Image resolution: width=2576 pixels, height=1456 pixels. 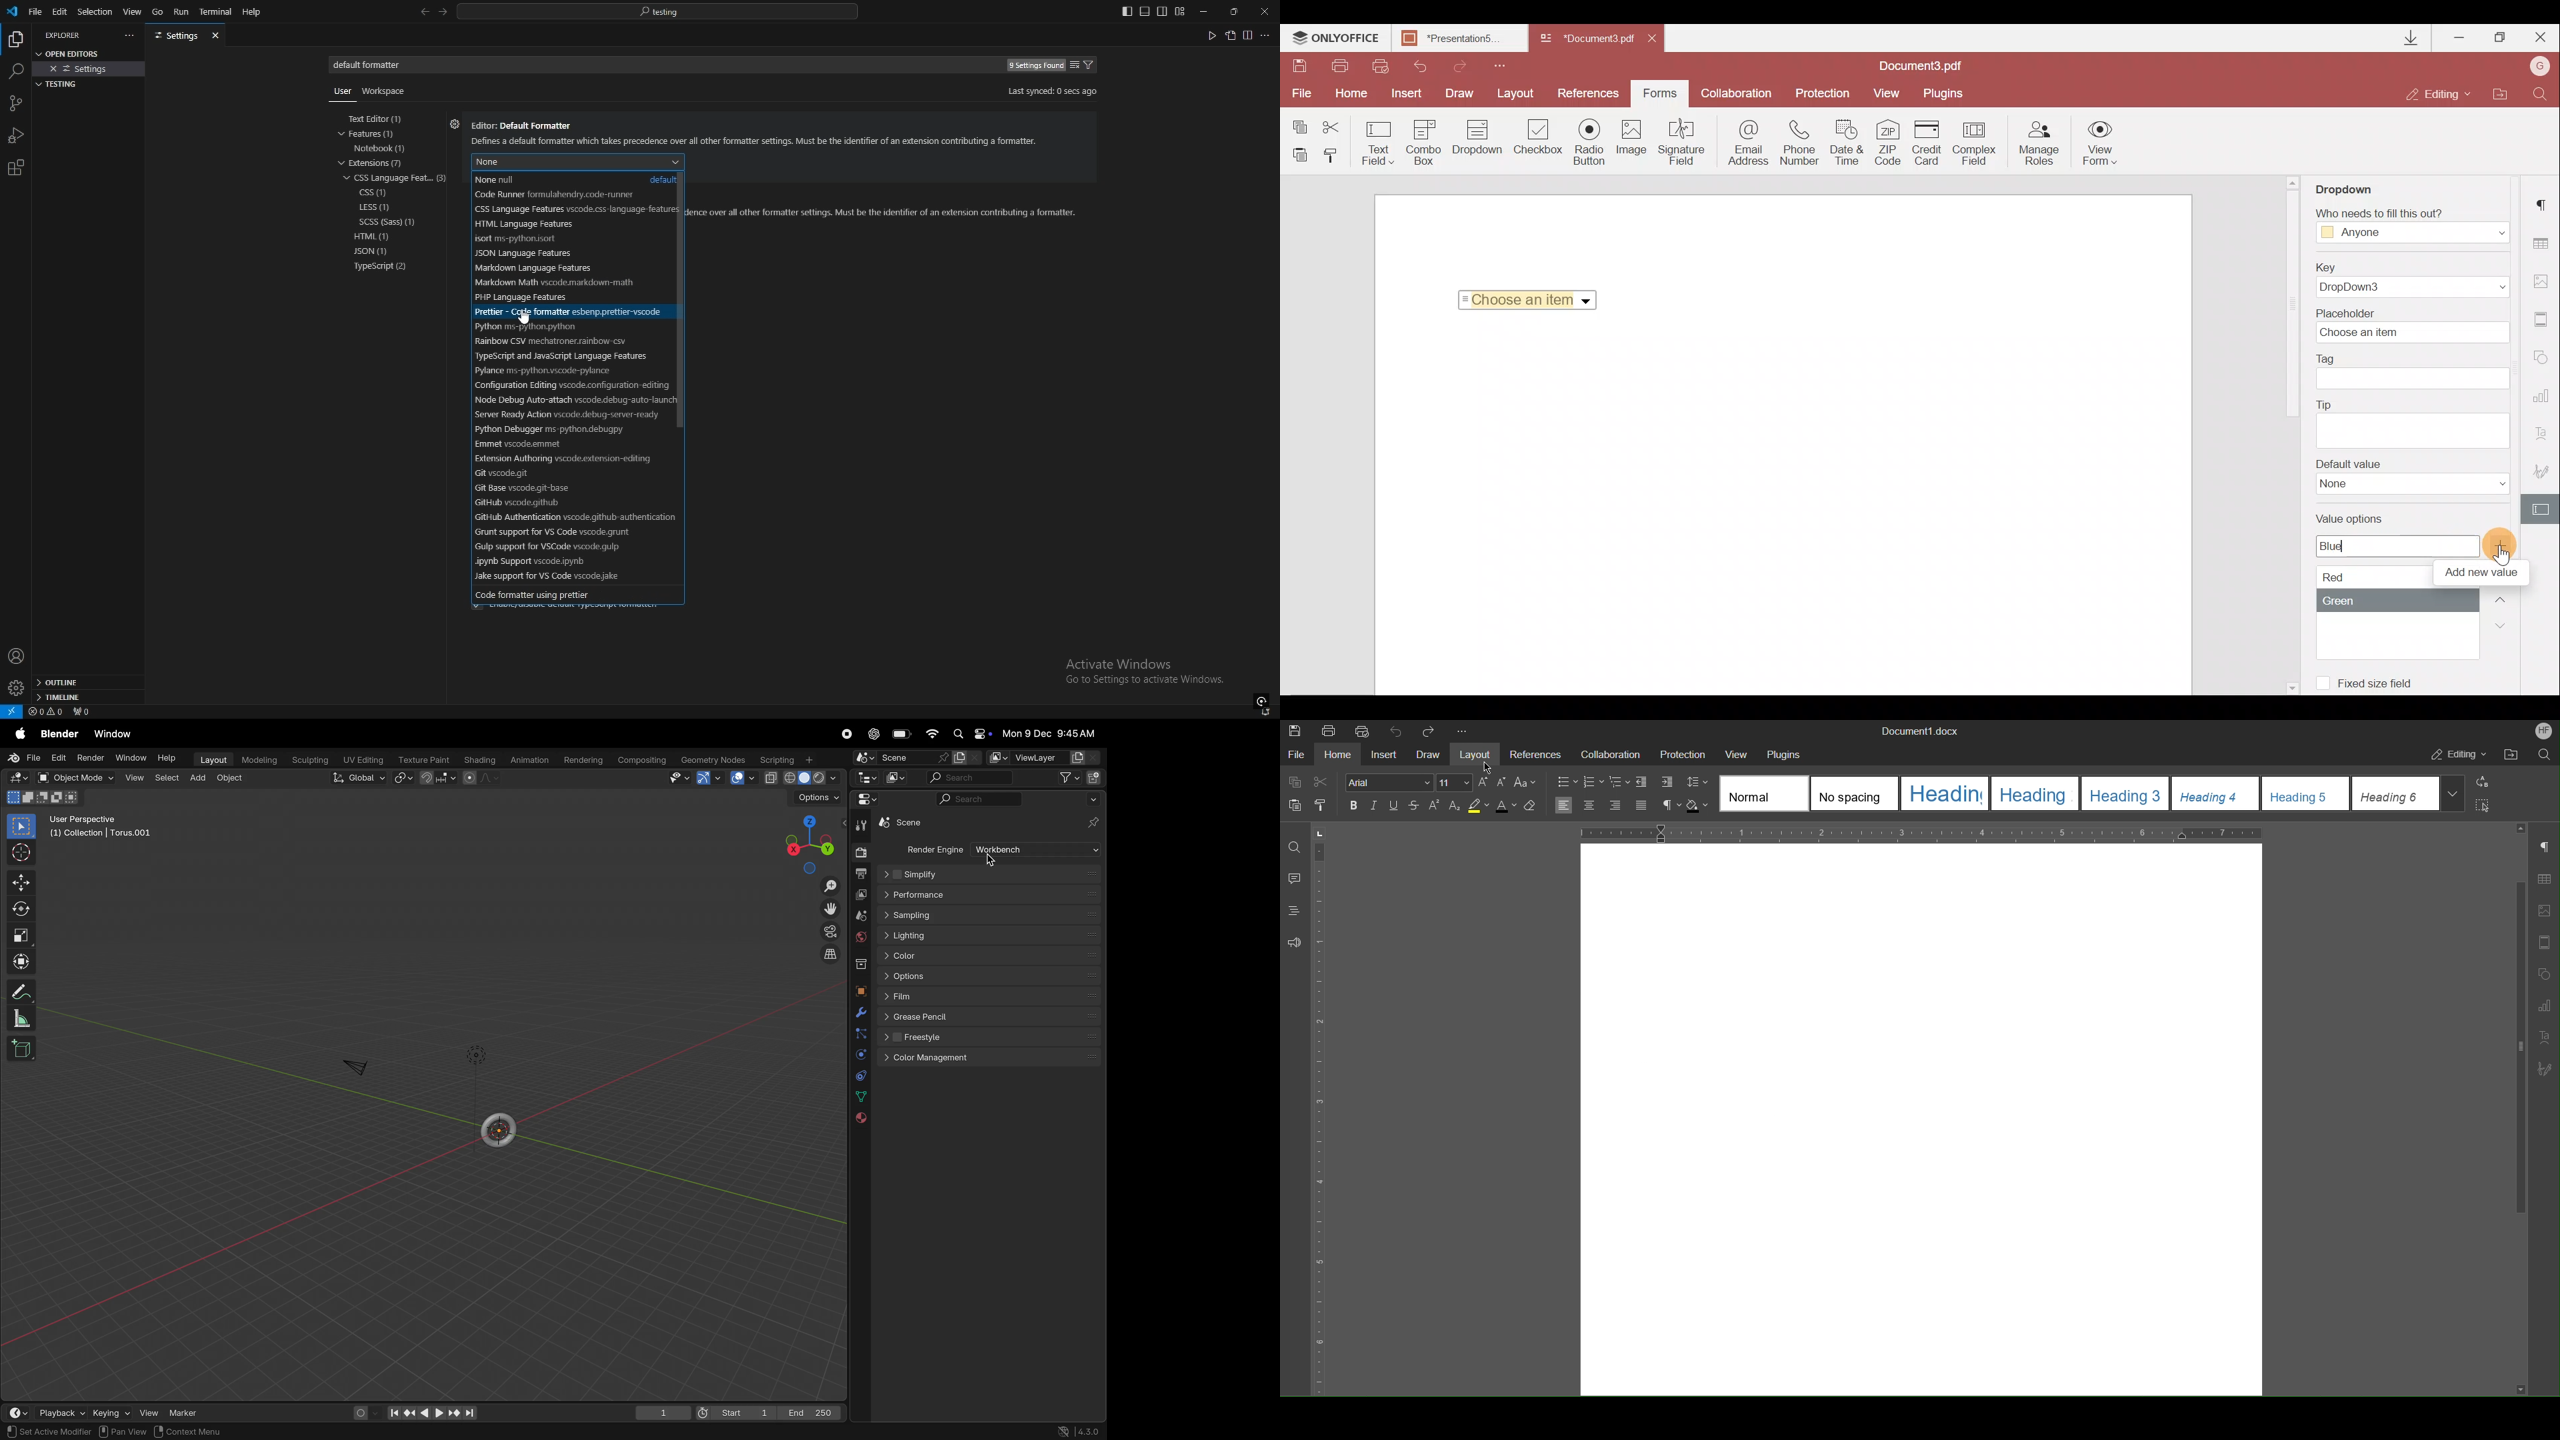 I want to click on run and debug, so click(x=16, y=135).